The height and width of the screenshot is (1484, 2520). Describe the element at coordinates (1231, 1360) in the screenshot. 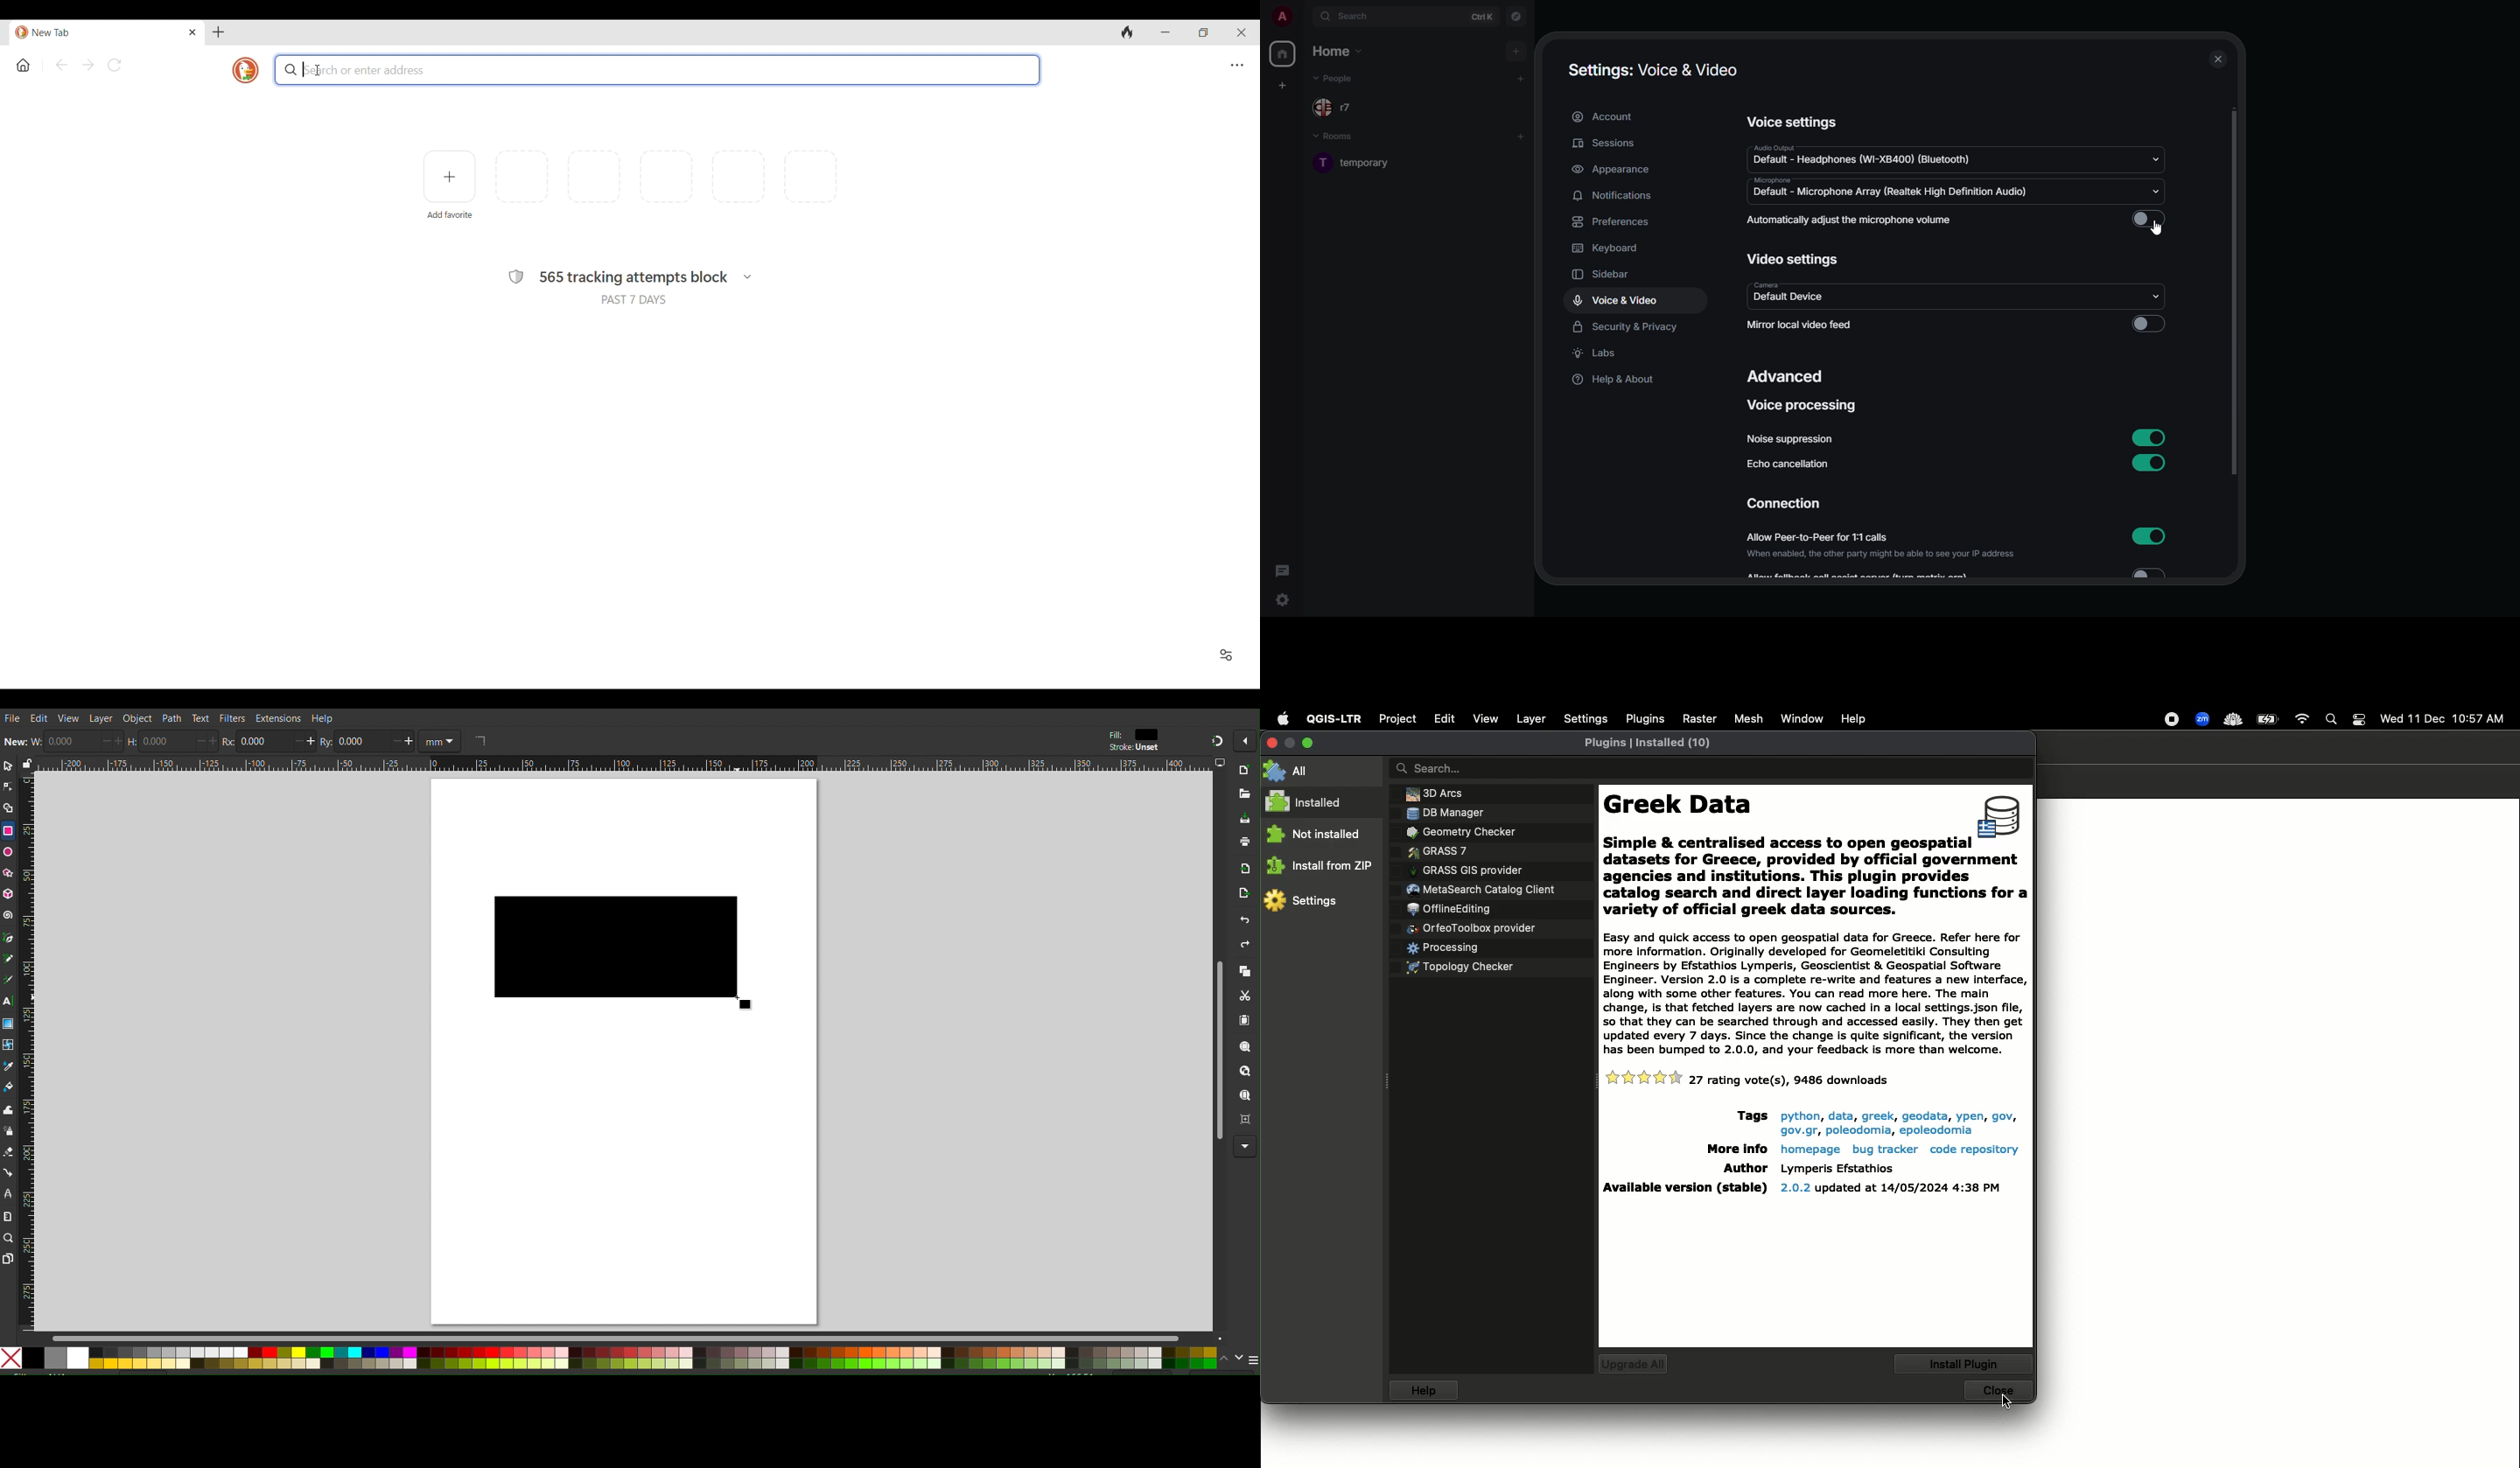

I see `navigate the colors` at that location.